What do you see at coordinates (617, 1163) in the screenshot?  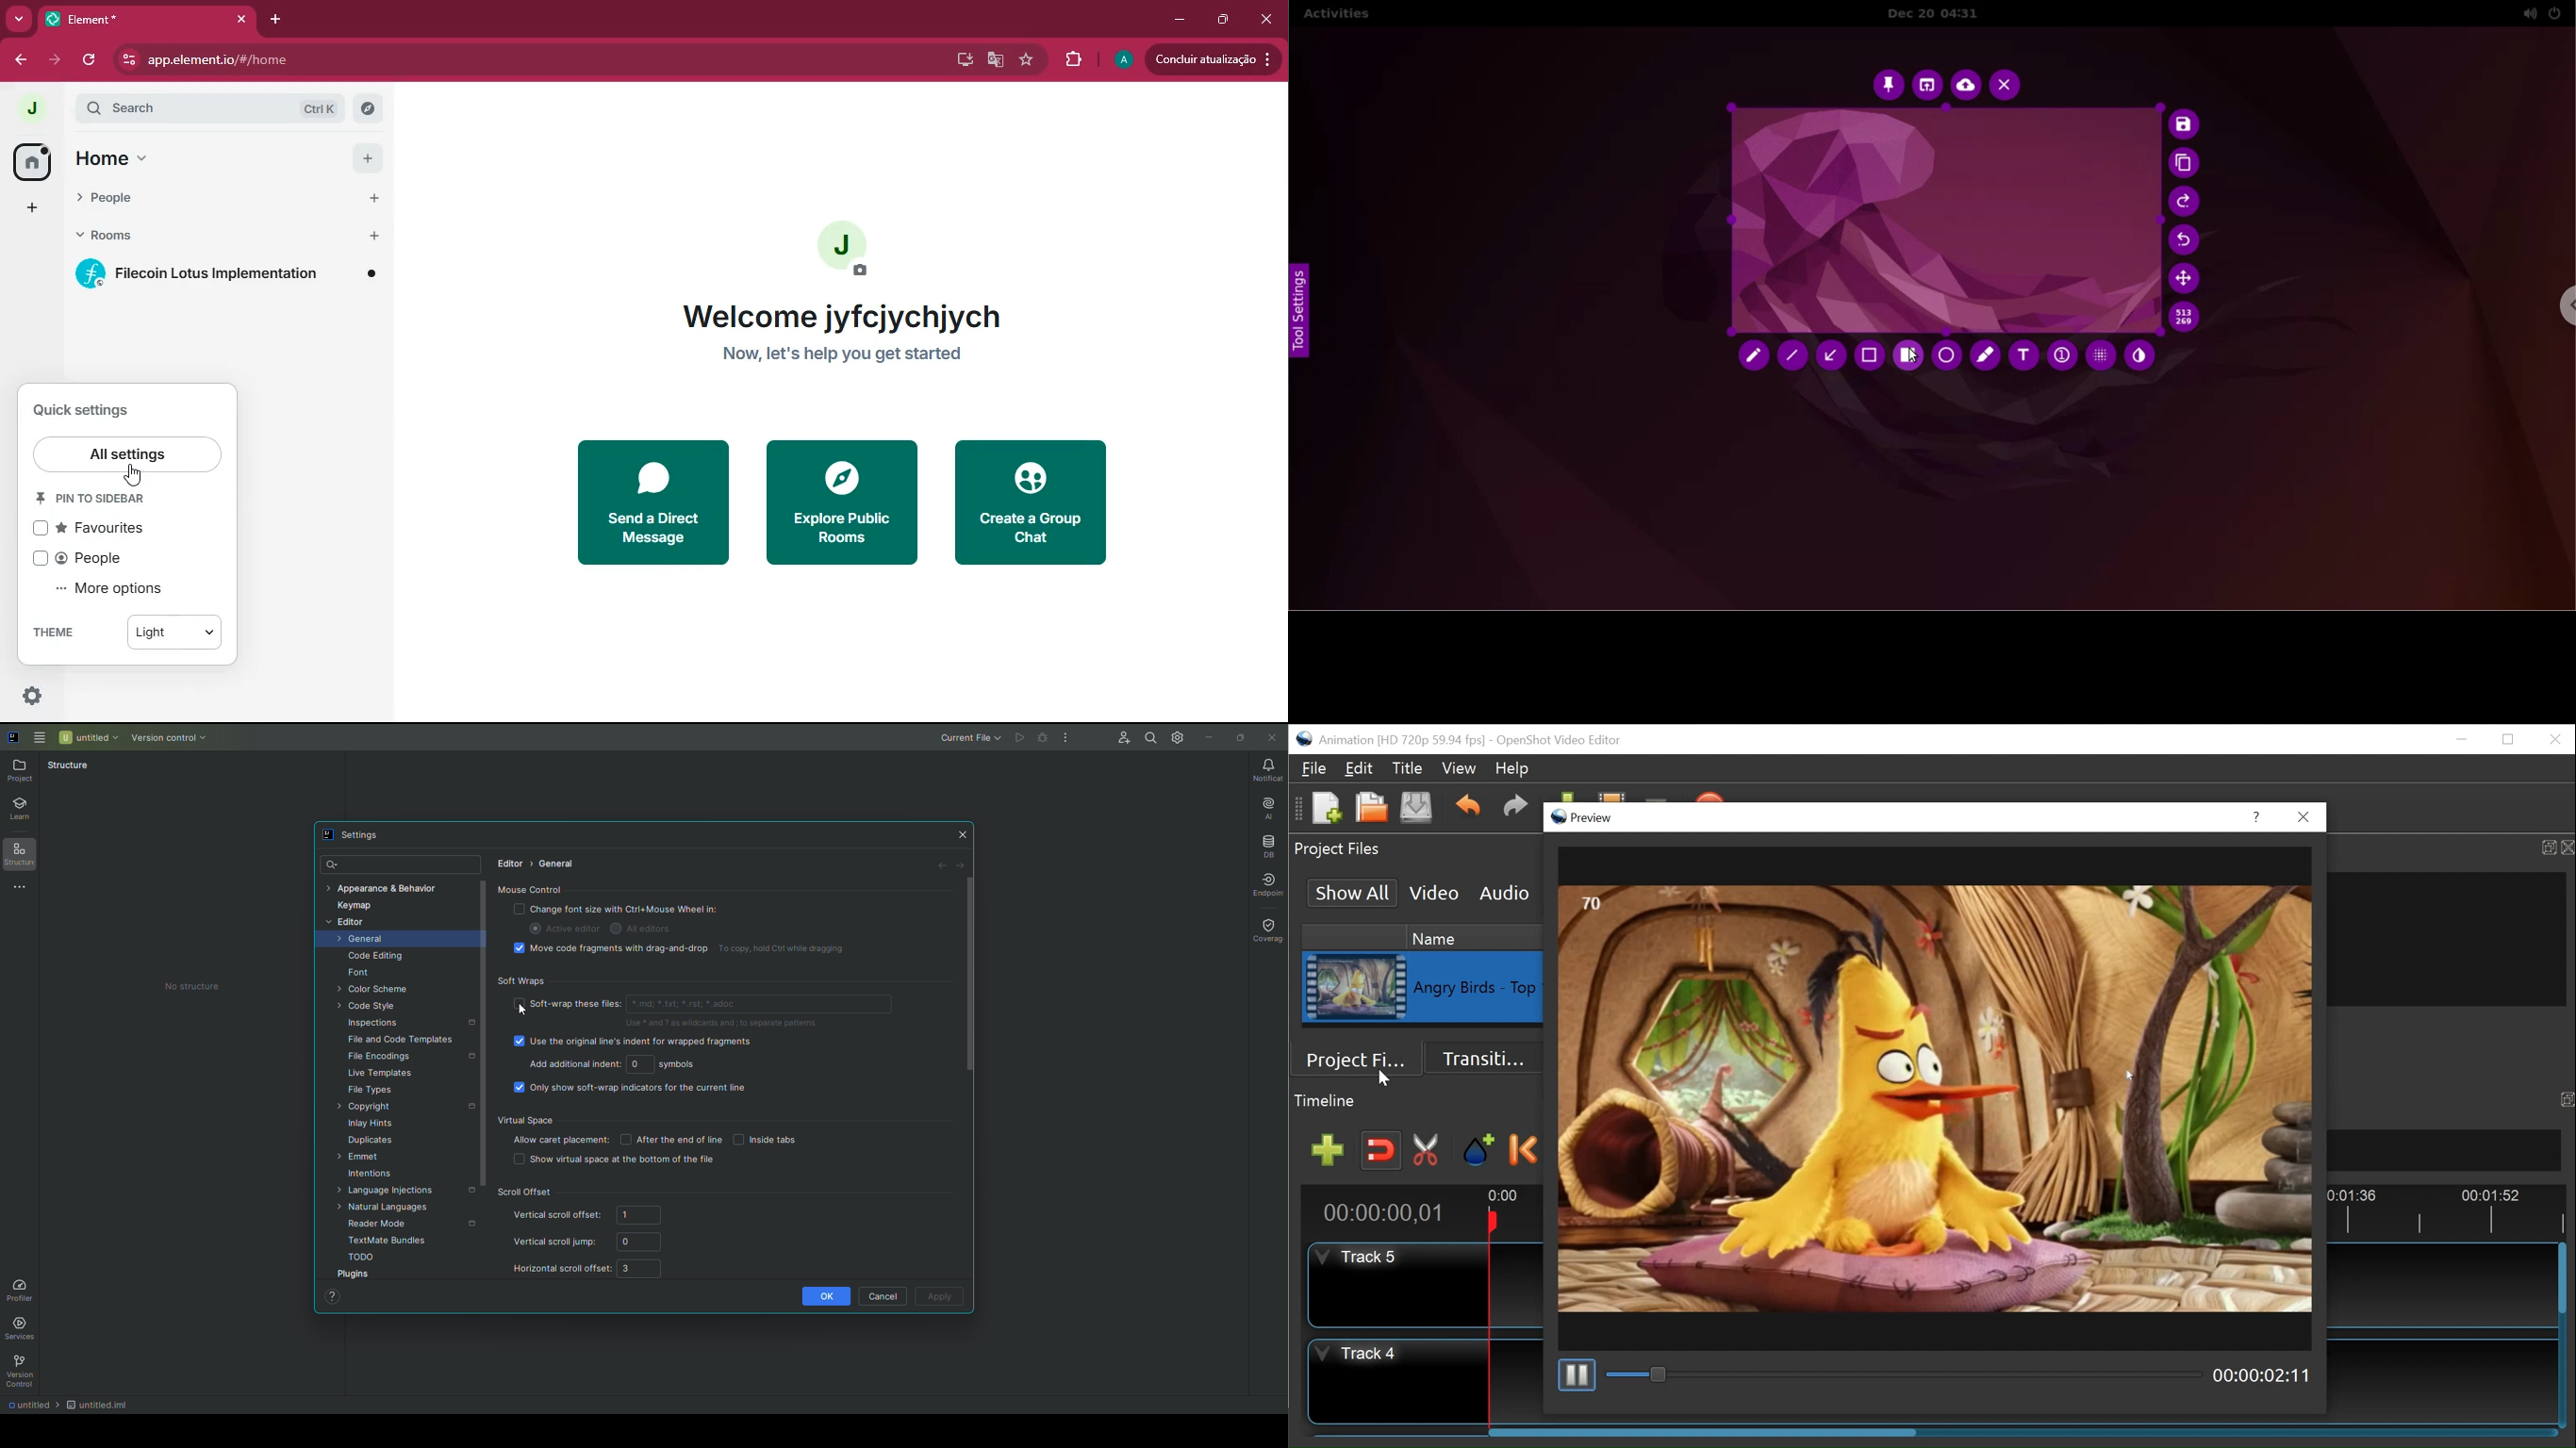 I see `Show virtual space at the bottom` at bounding box center [617, 1163].